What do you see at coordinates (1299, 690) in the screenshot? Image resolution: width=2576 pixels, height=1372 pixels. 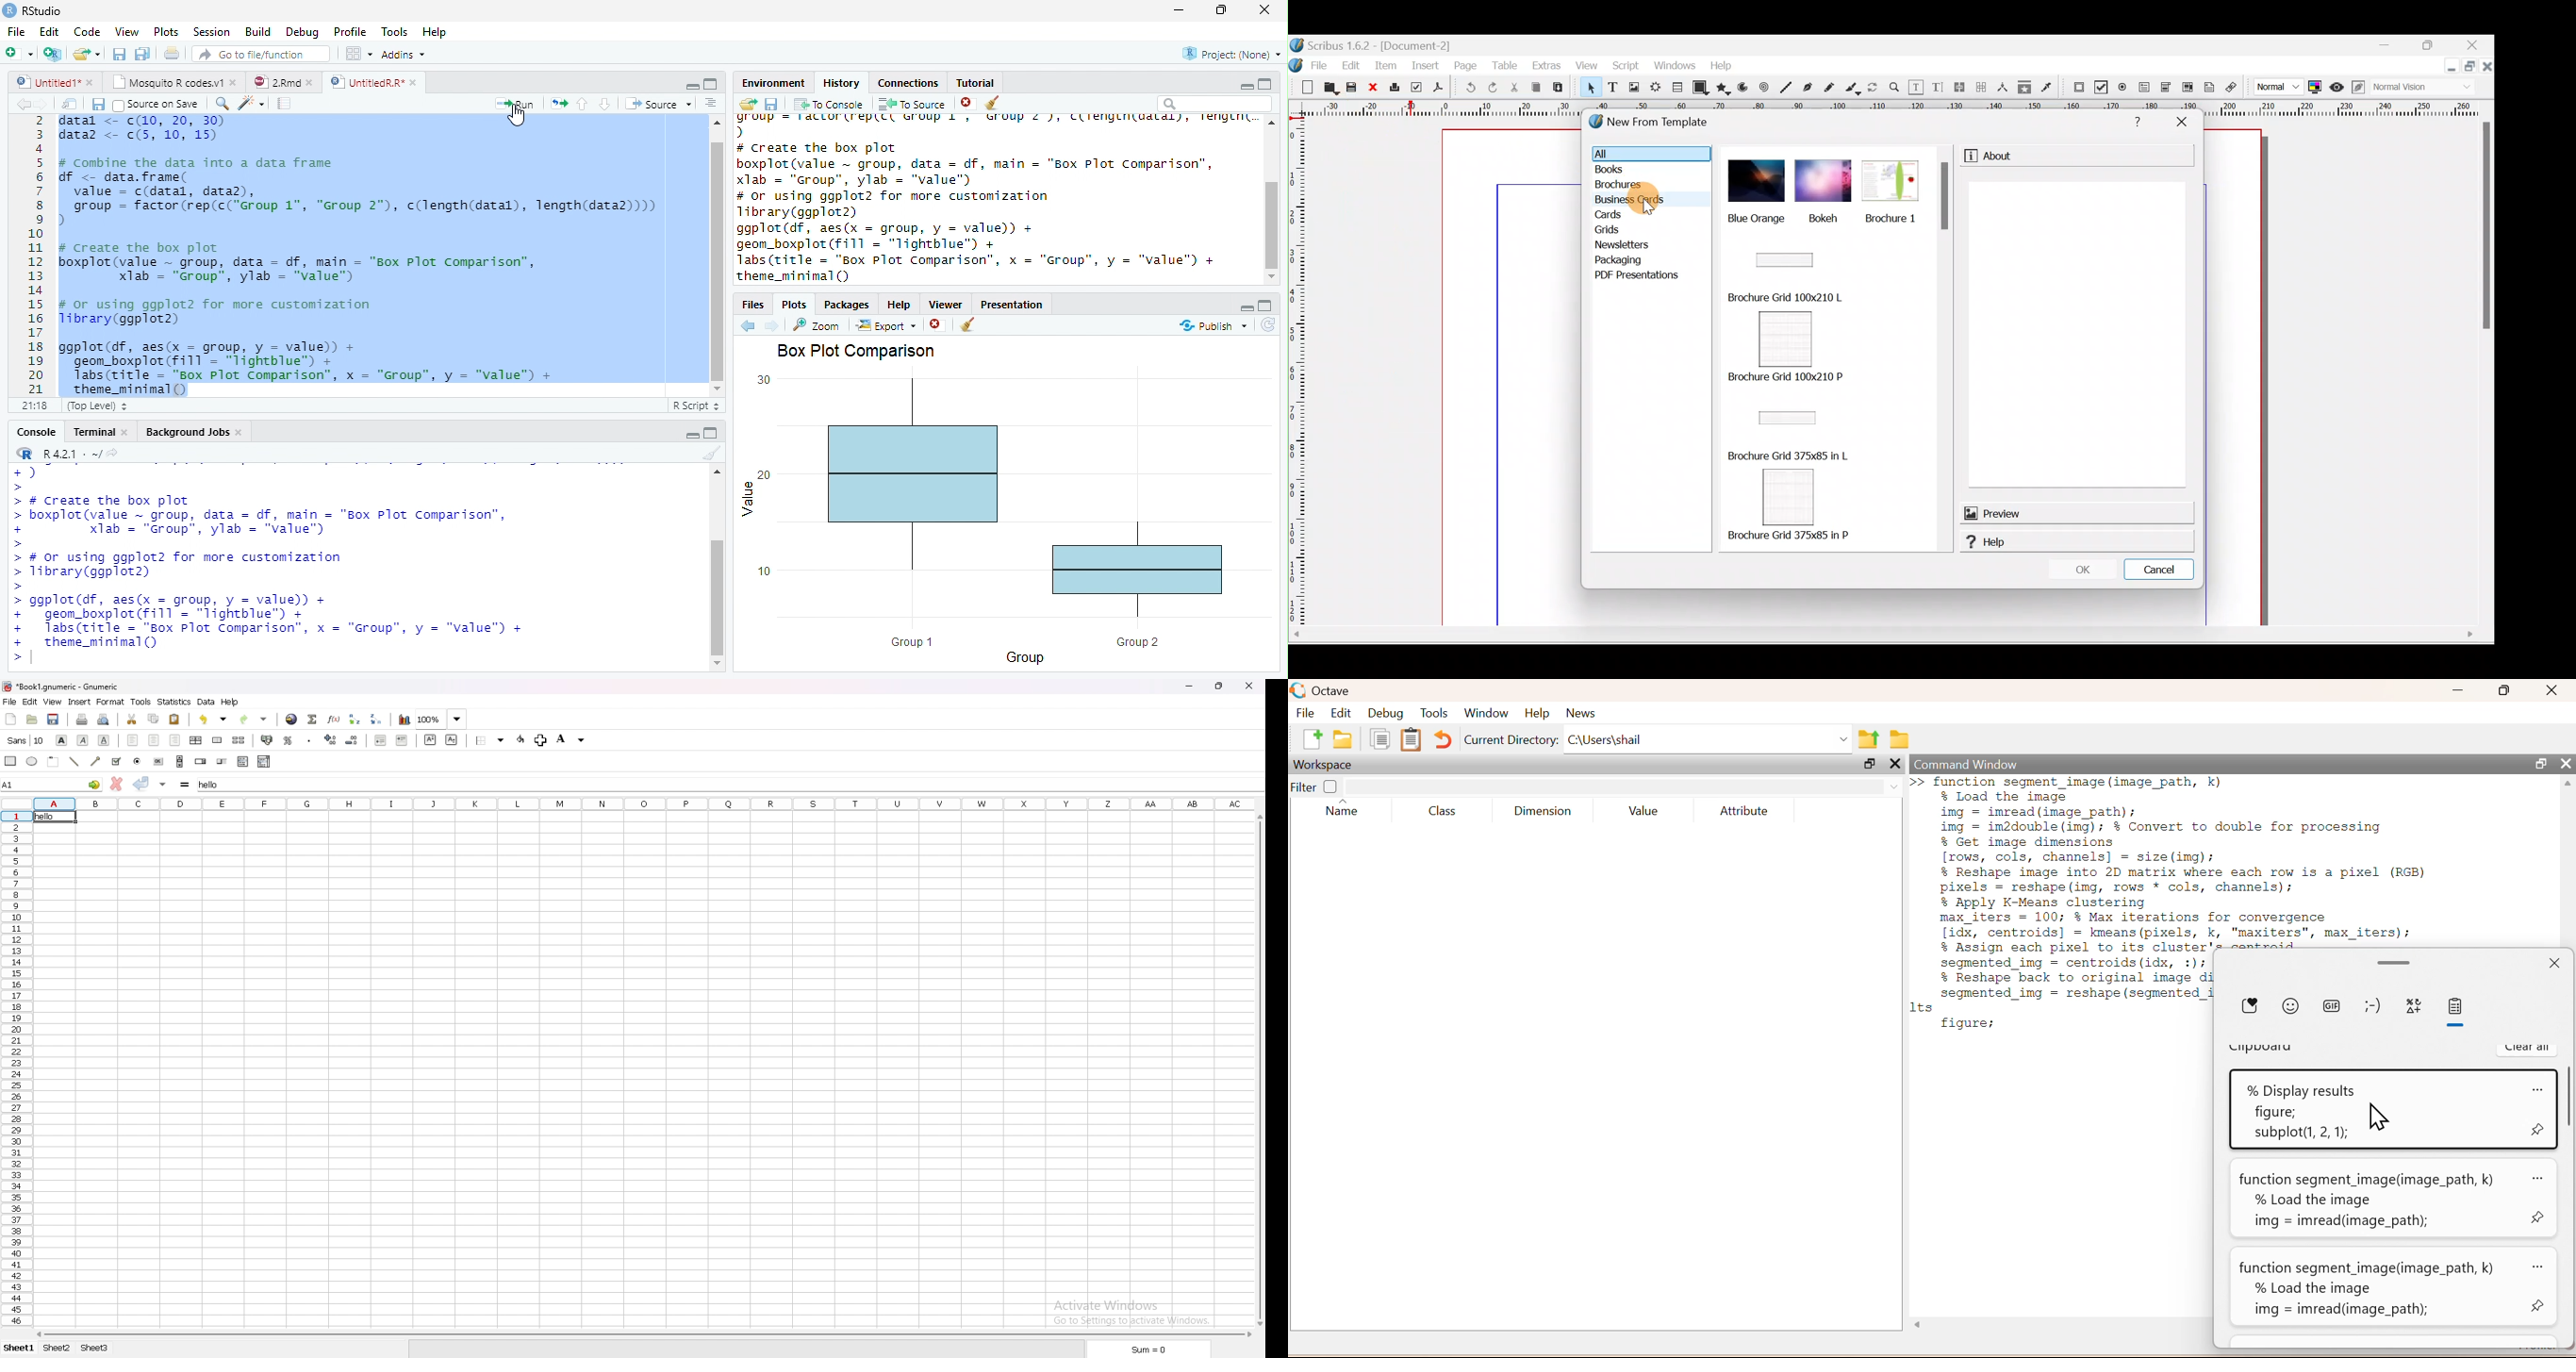 I see `logo` at bounding box center [1299, 690].